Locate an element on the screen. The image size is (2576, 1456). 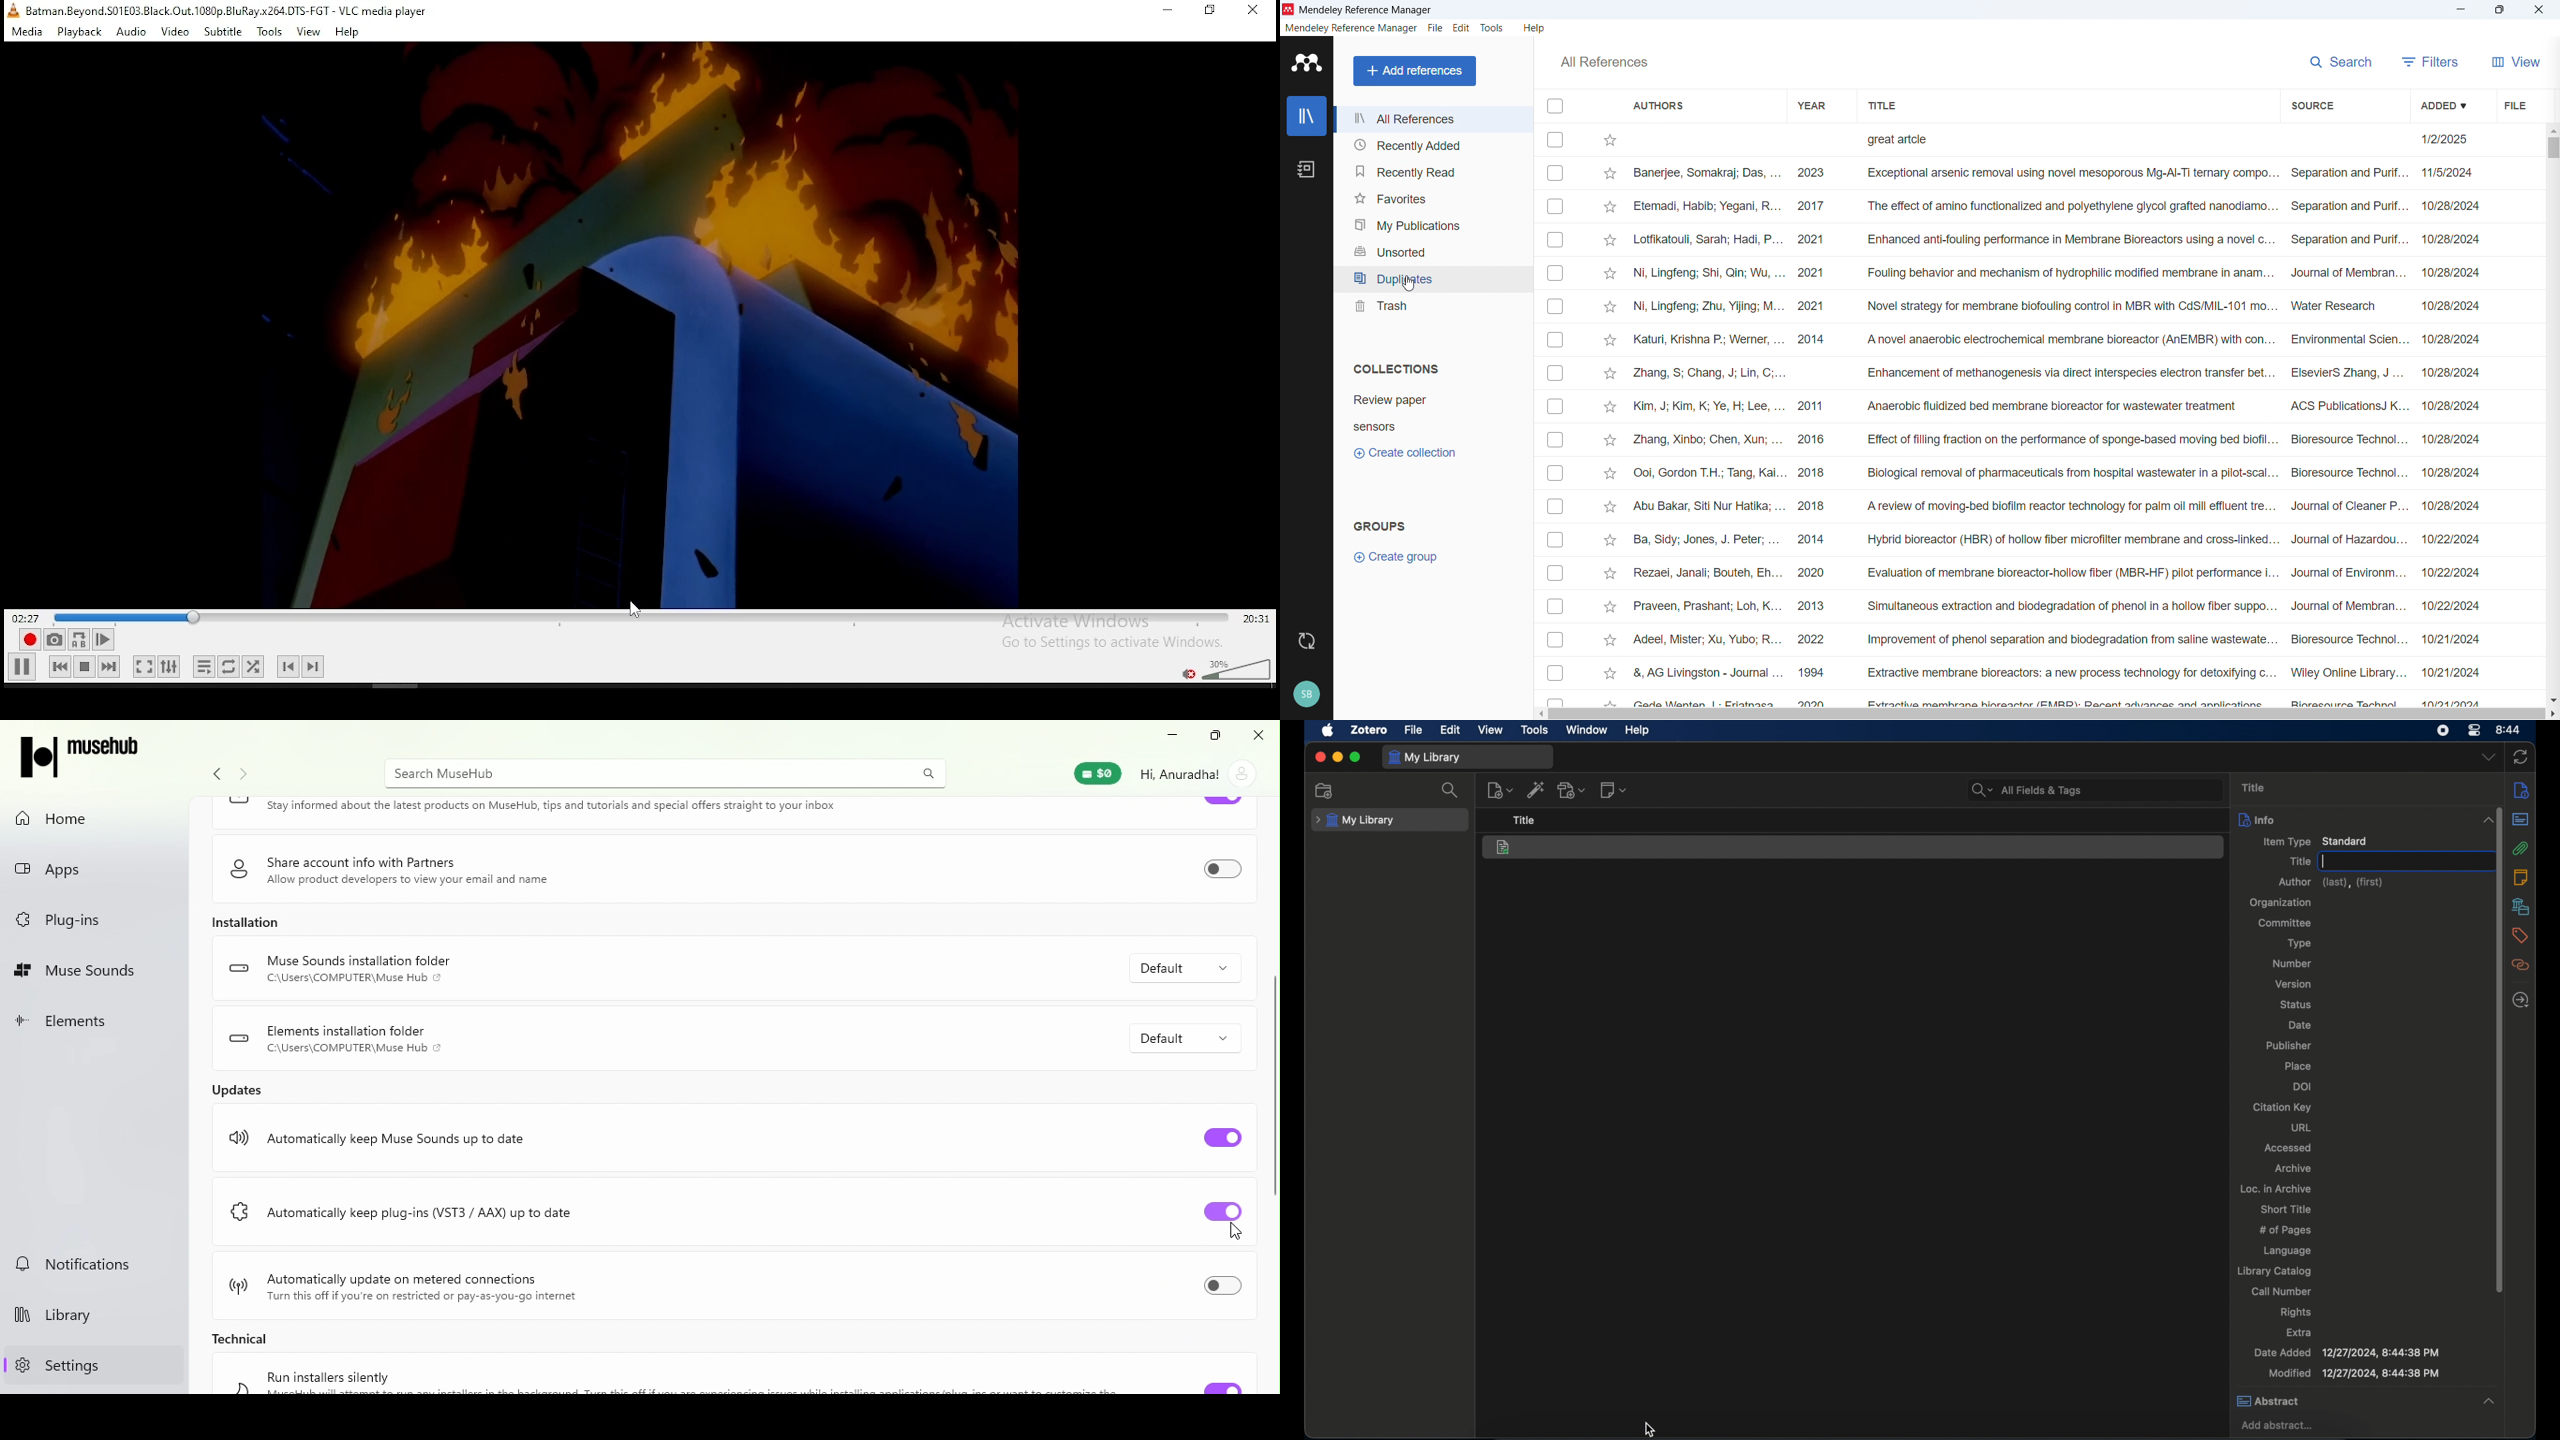
maximise  is located at coordinates (2502, 10).